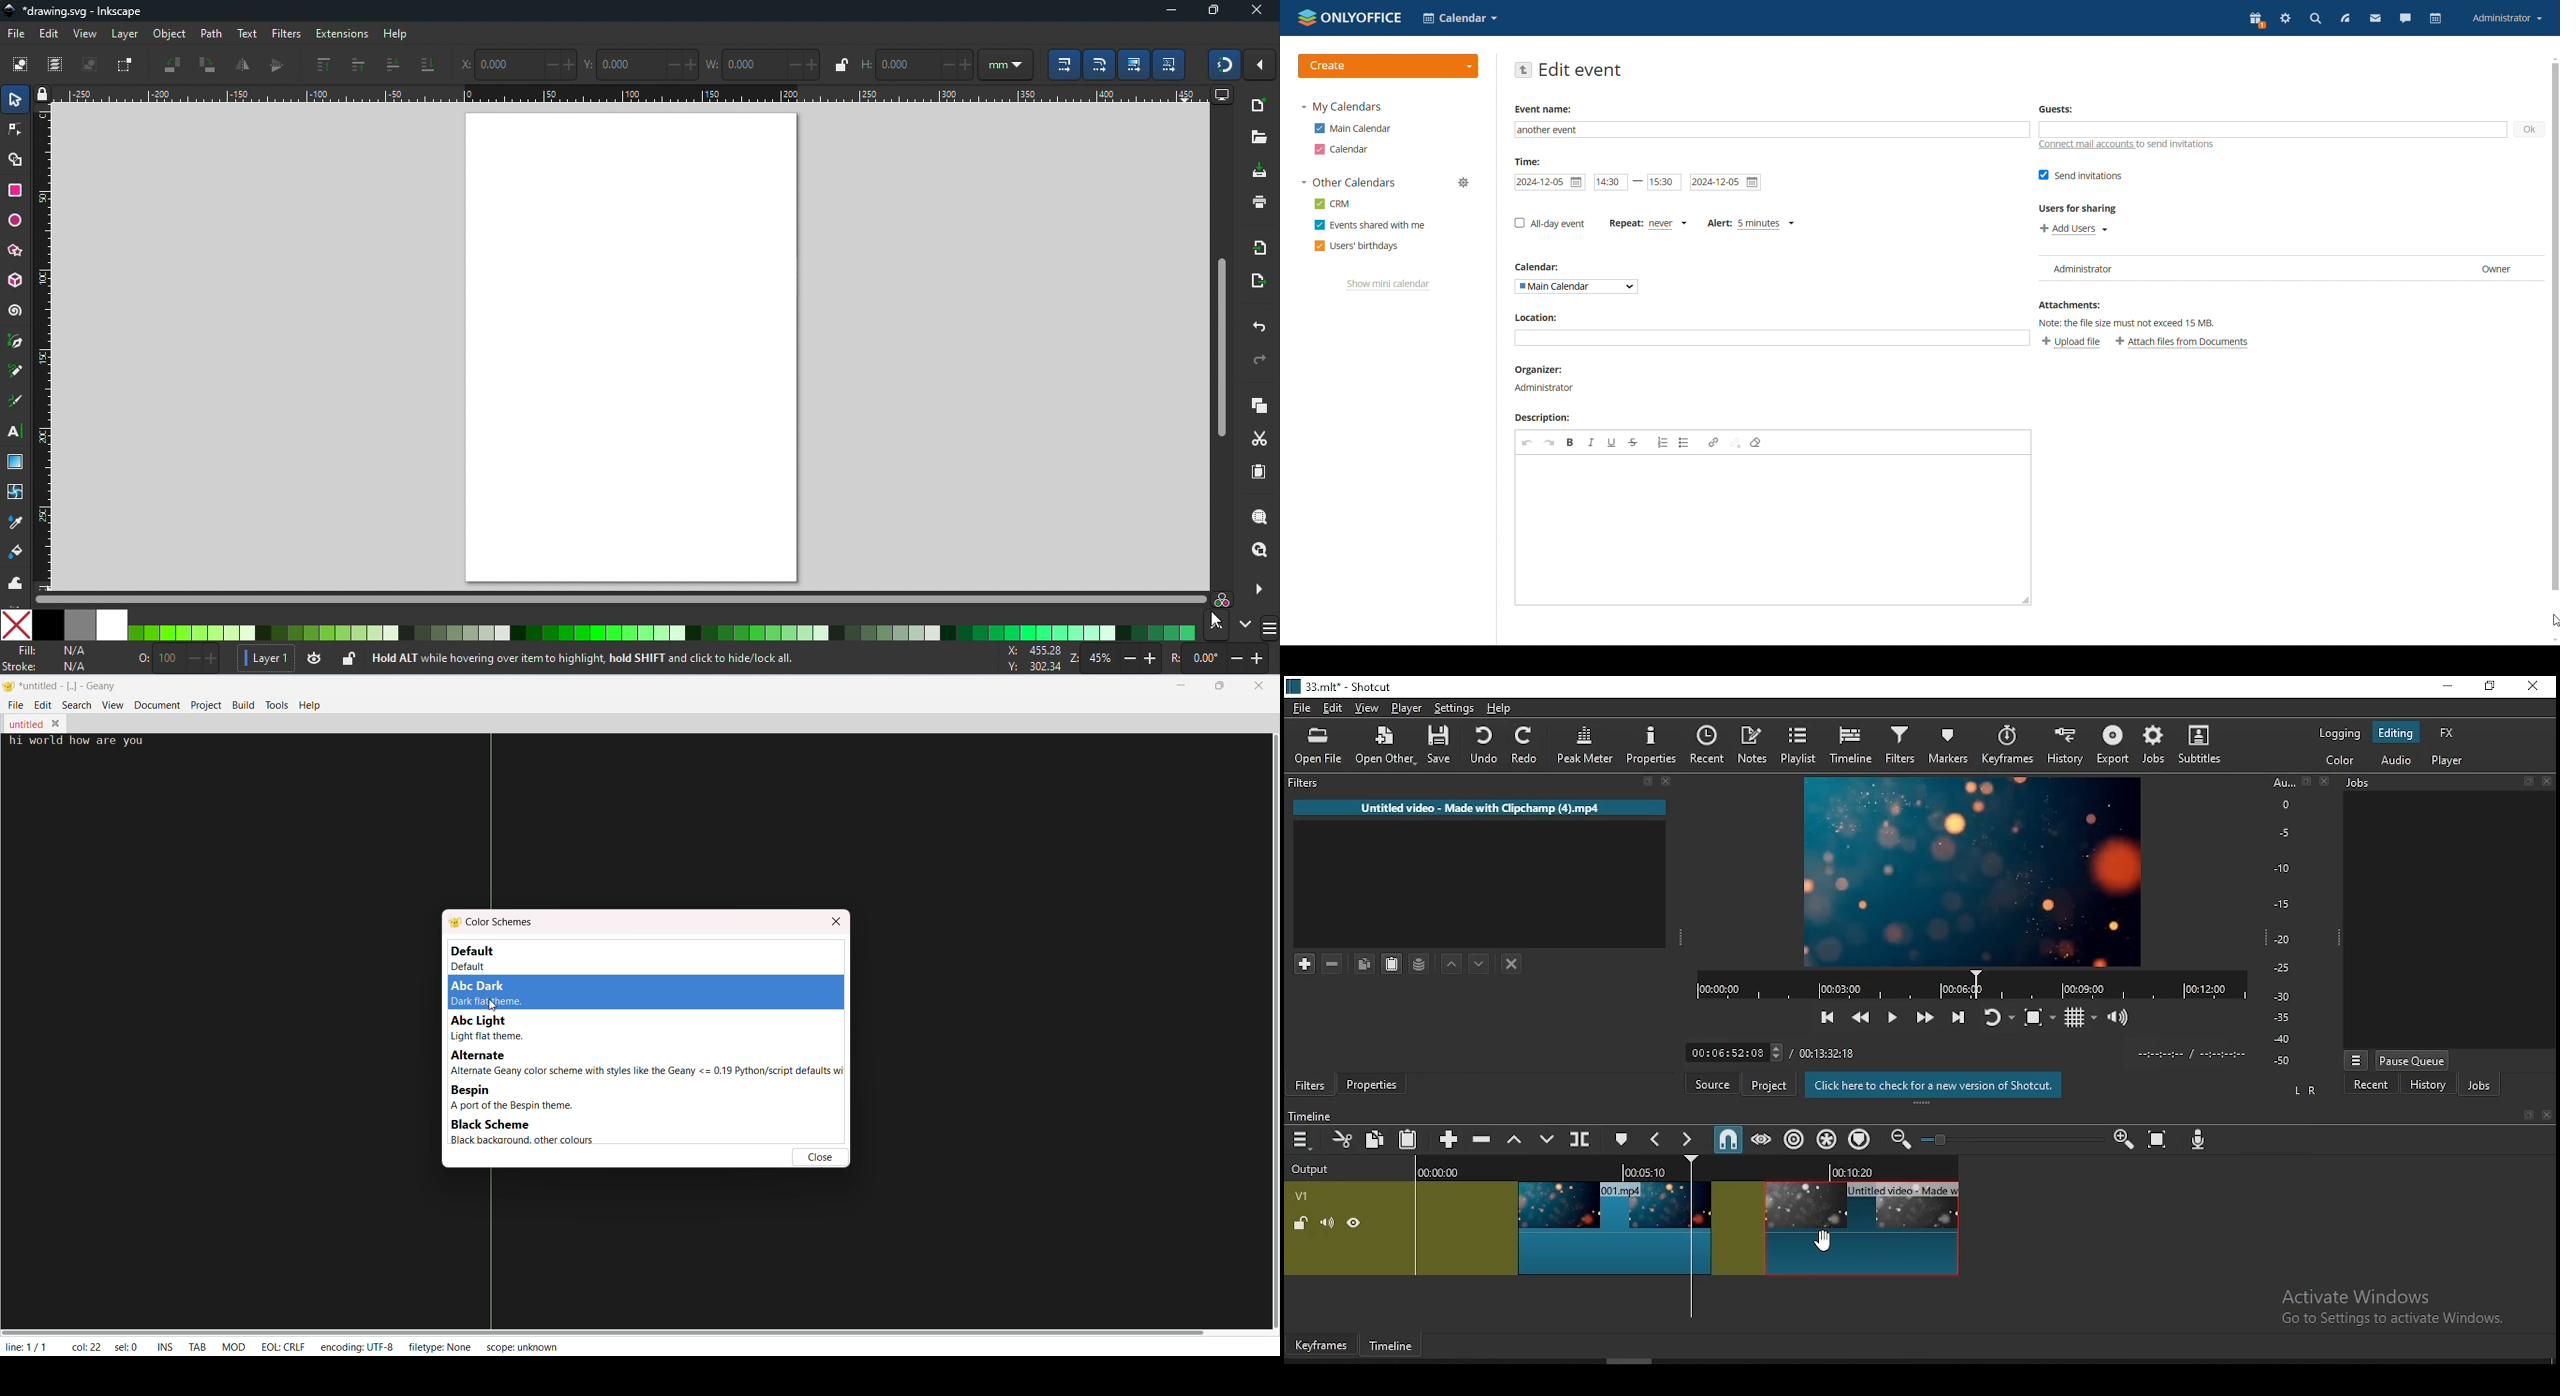 The image size is (2576, 1400). Describe the element at coordinates (1260, 686) in the screenshot. I see `close` at that location.